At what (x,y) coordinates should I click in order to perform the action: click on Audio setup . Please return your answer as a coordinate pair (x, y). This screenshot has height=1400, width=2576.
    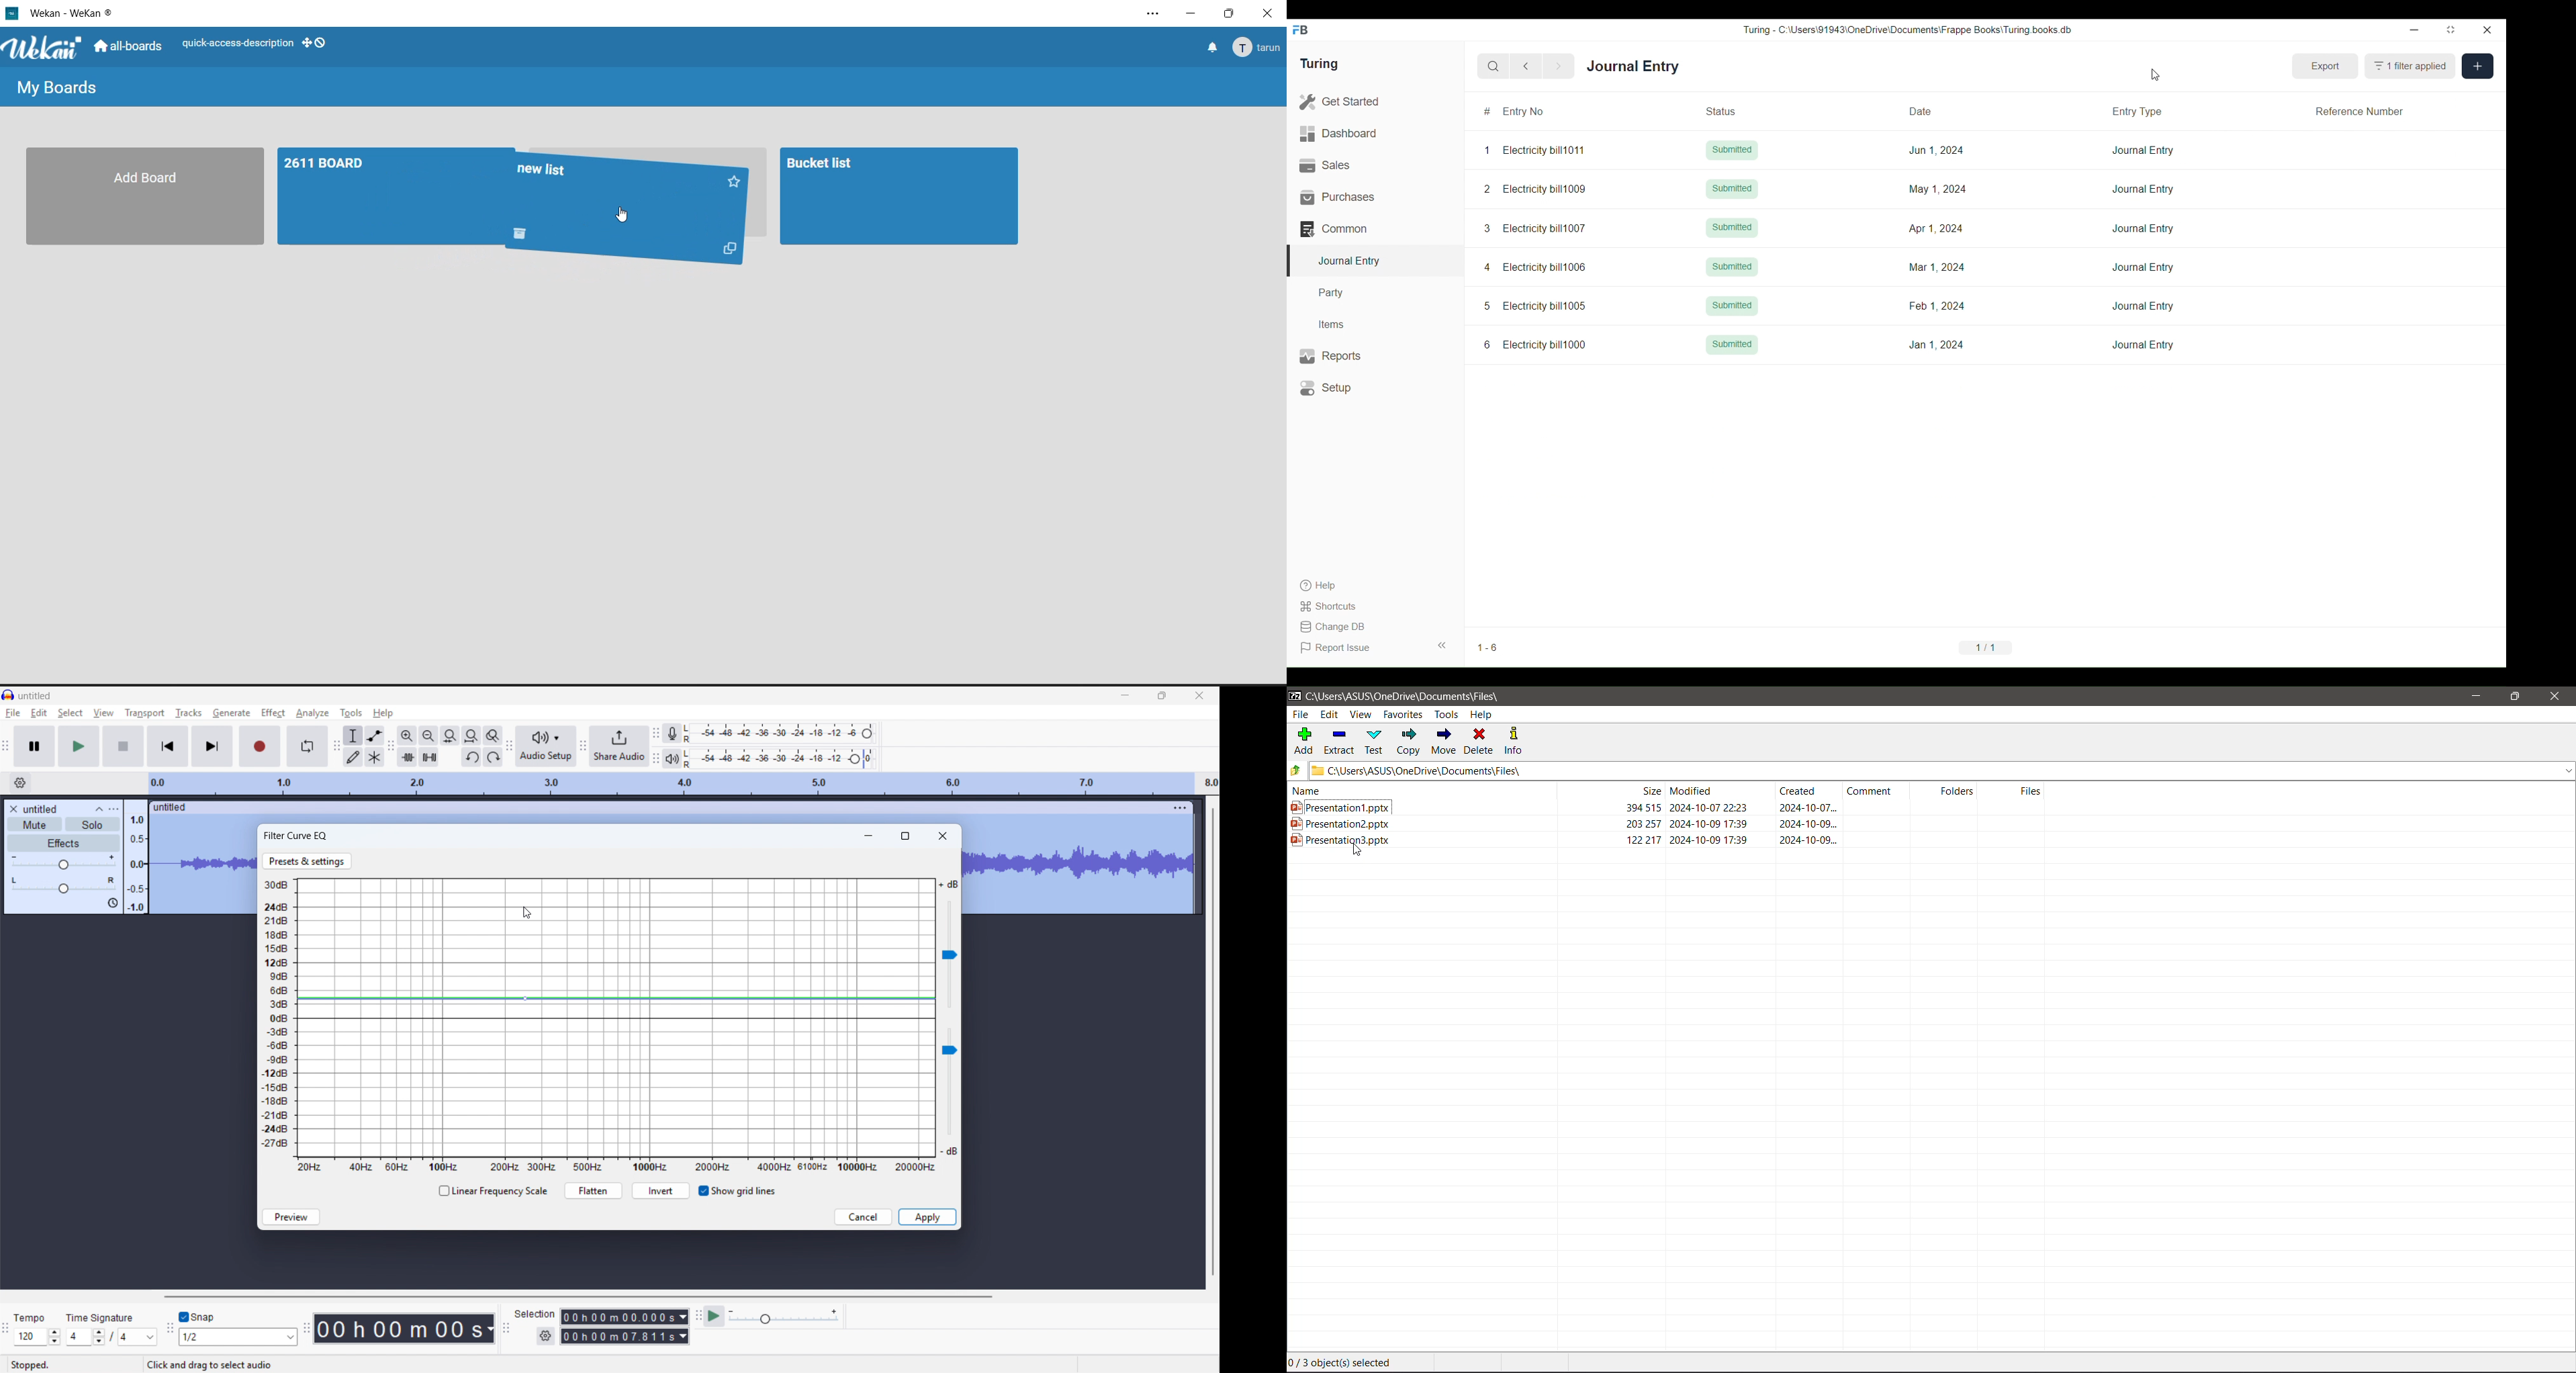
    Looking at the image, I should click on (546, 746).